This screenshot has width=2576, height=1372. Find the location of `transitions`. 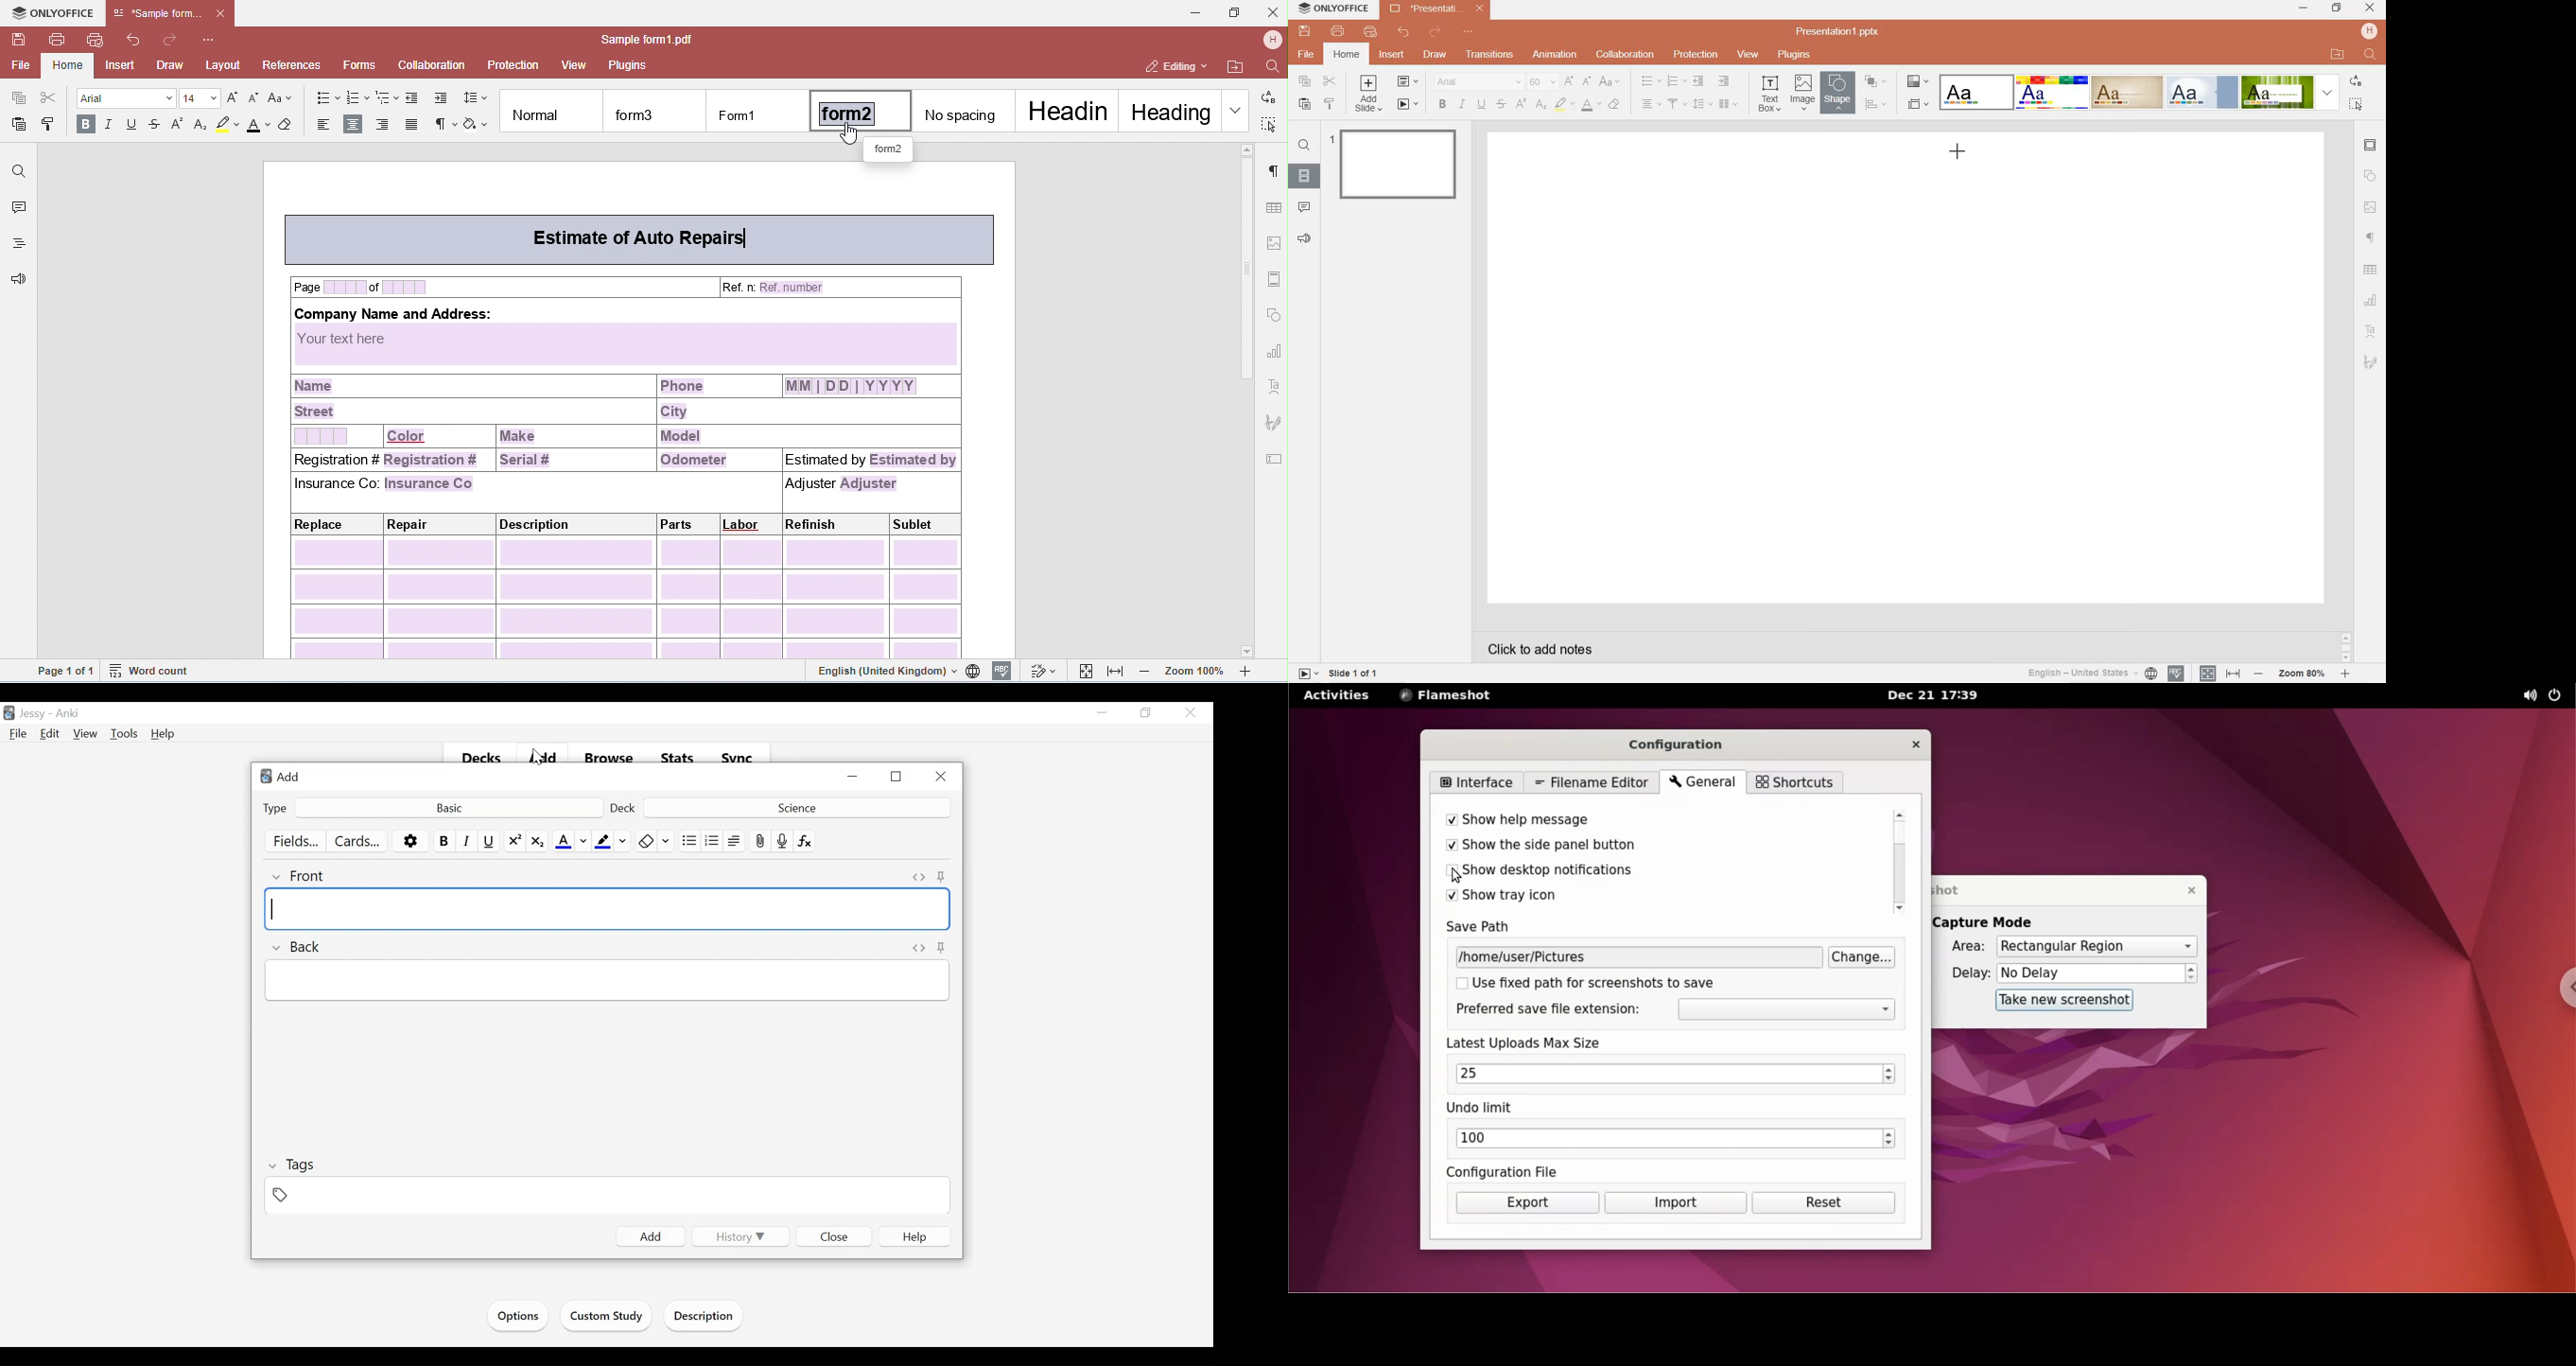

transitions is located at coordinates (1487, 55).